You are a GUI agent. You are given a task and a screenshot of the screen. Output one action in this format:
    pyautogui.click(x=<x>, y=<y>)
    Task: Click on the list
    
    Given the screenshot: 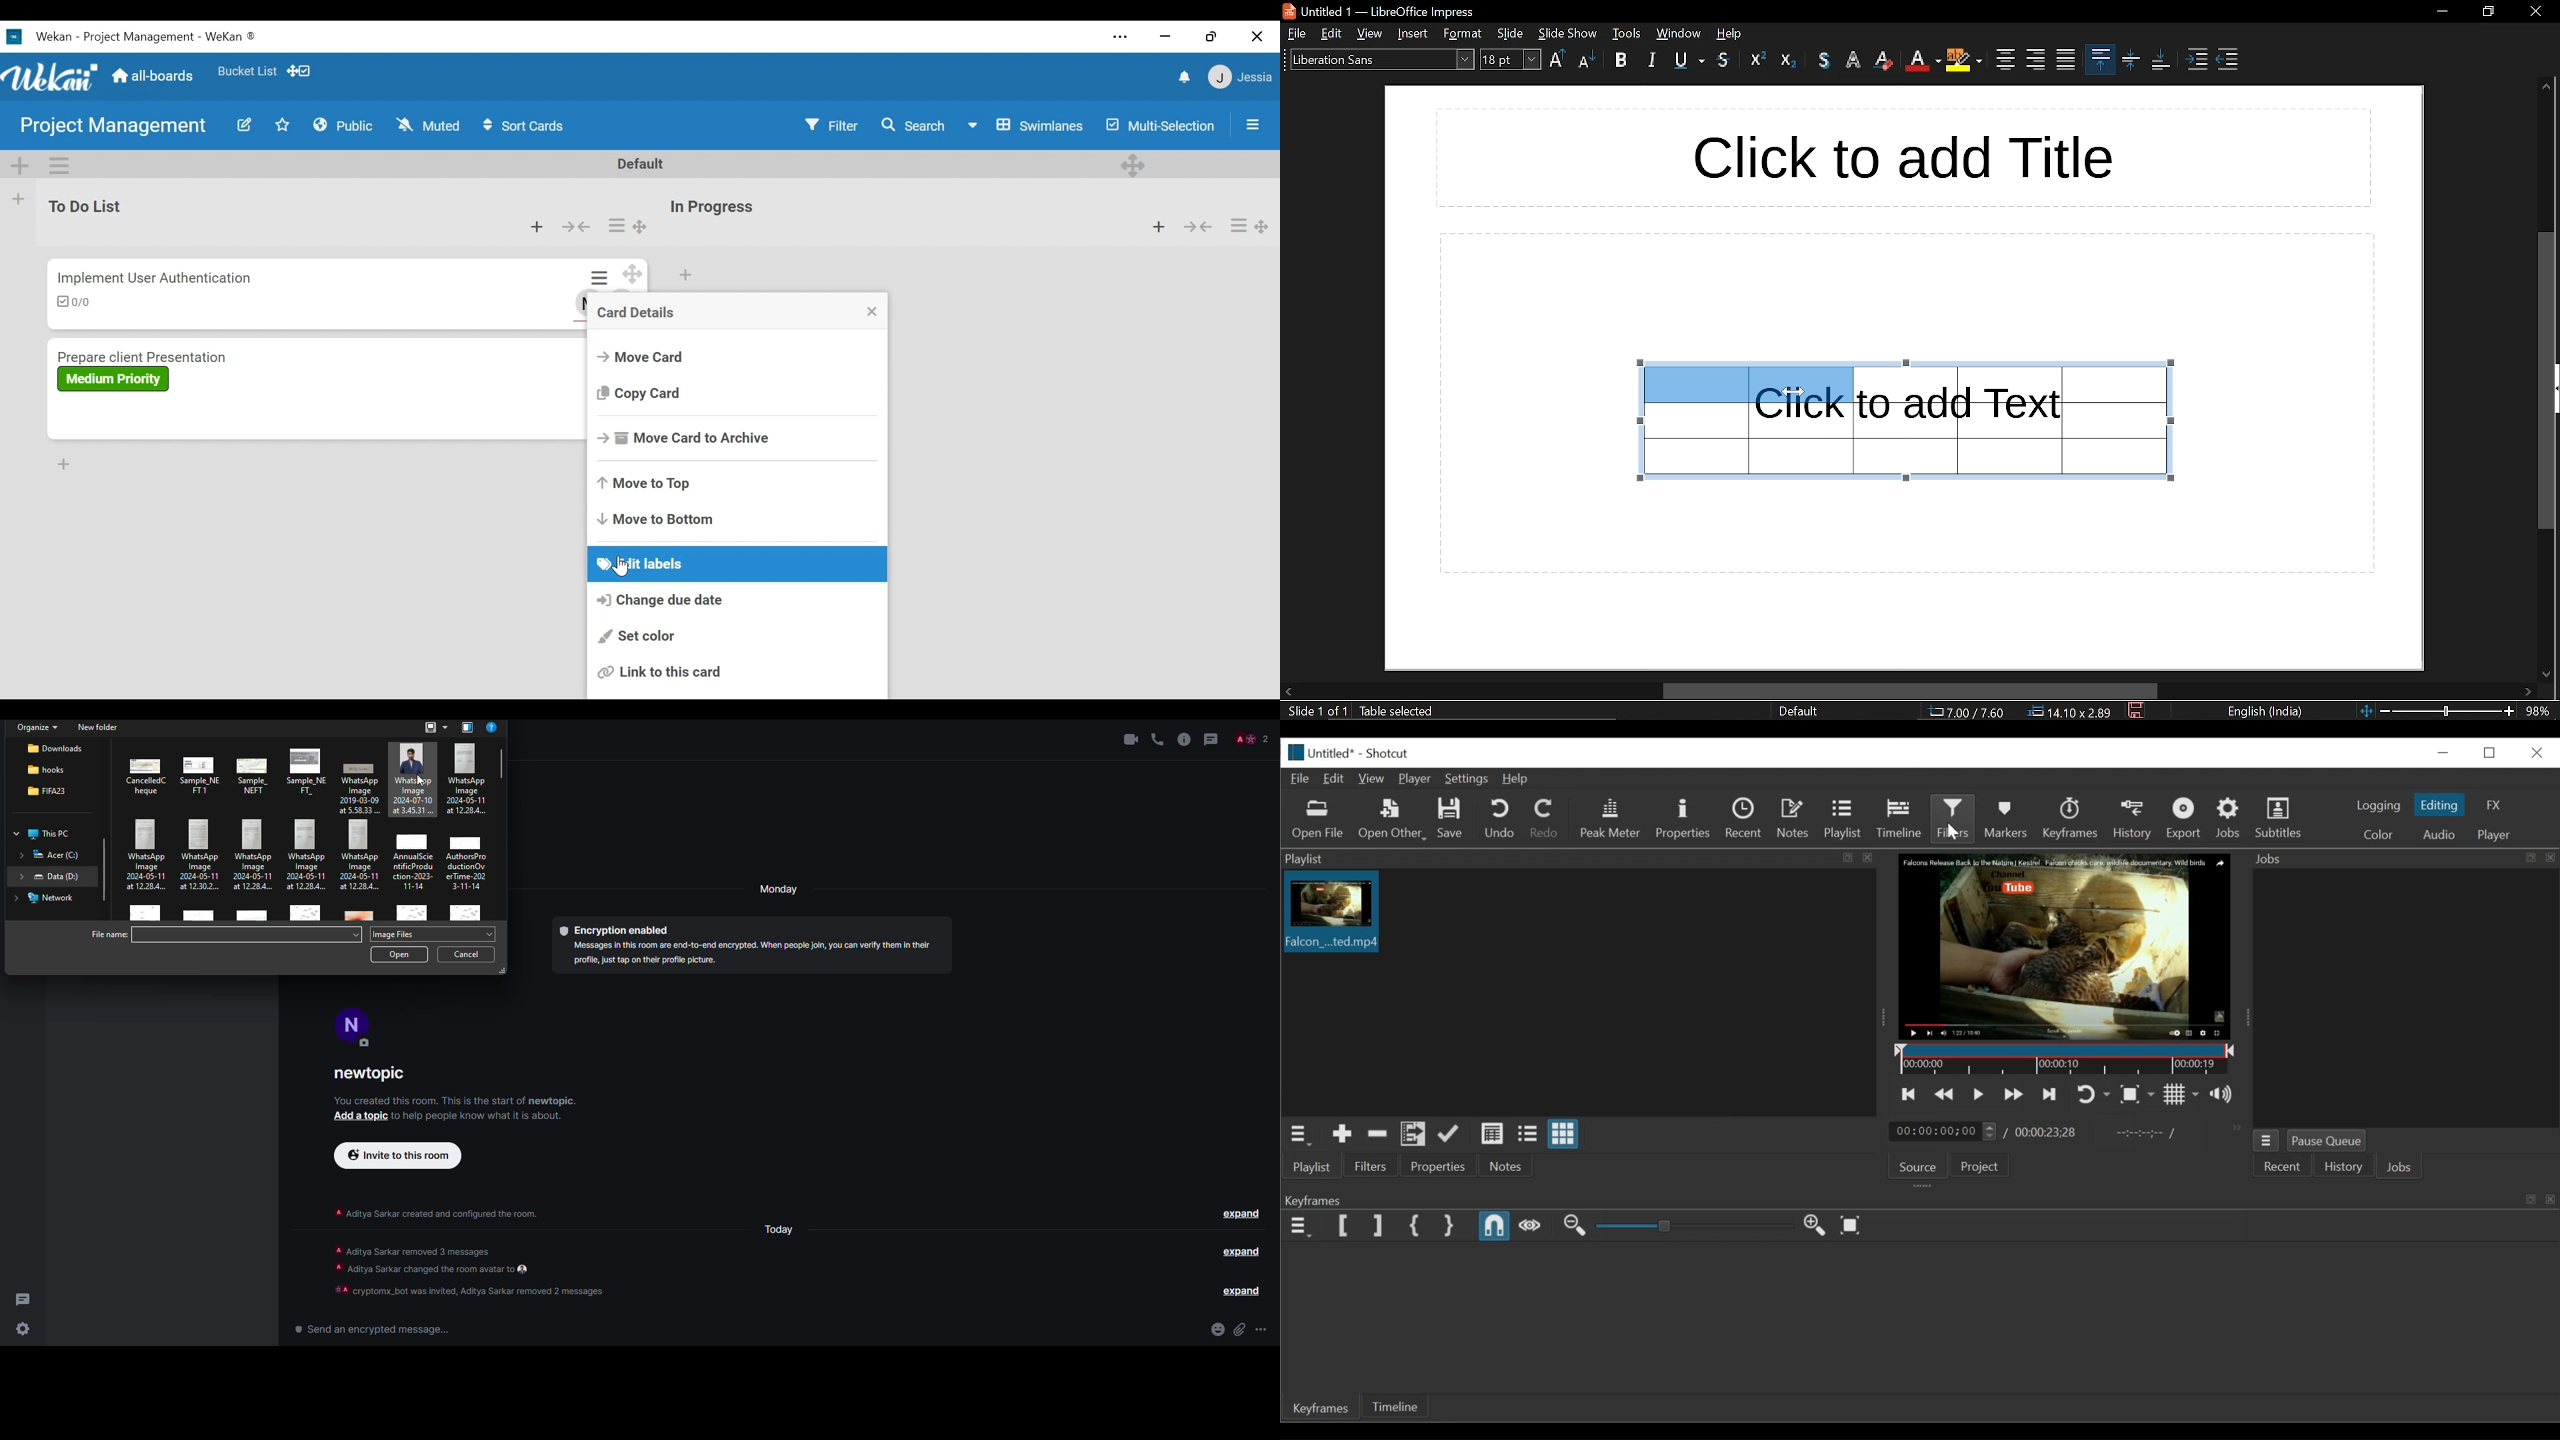 What is the action you would take?
    pyautogui.click(x=468, y=728)
    